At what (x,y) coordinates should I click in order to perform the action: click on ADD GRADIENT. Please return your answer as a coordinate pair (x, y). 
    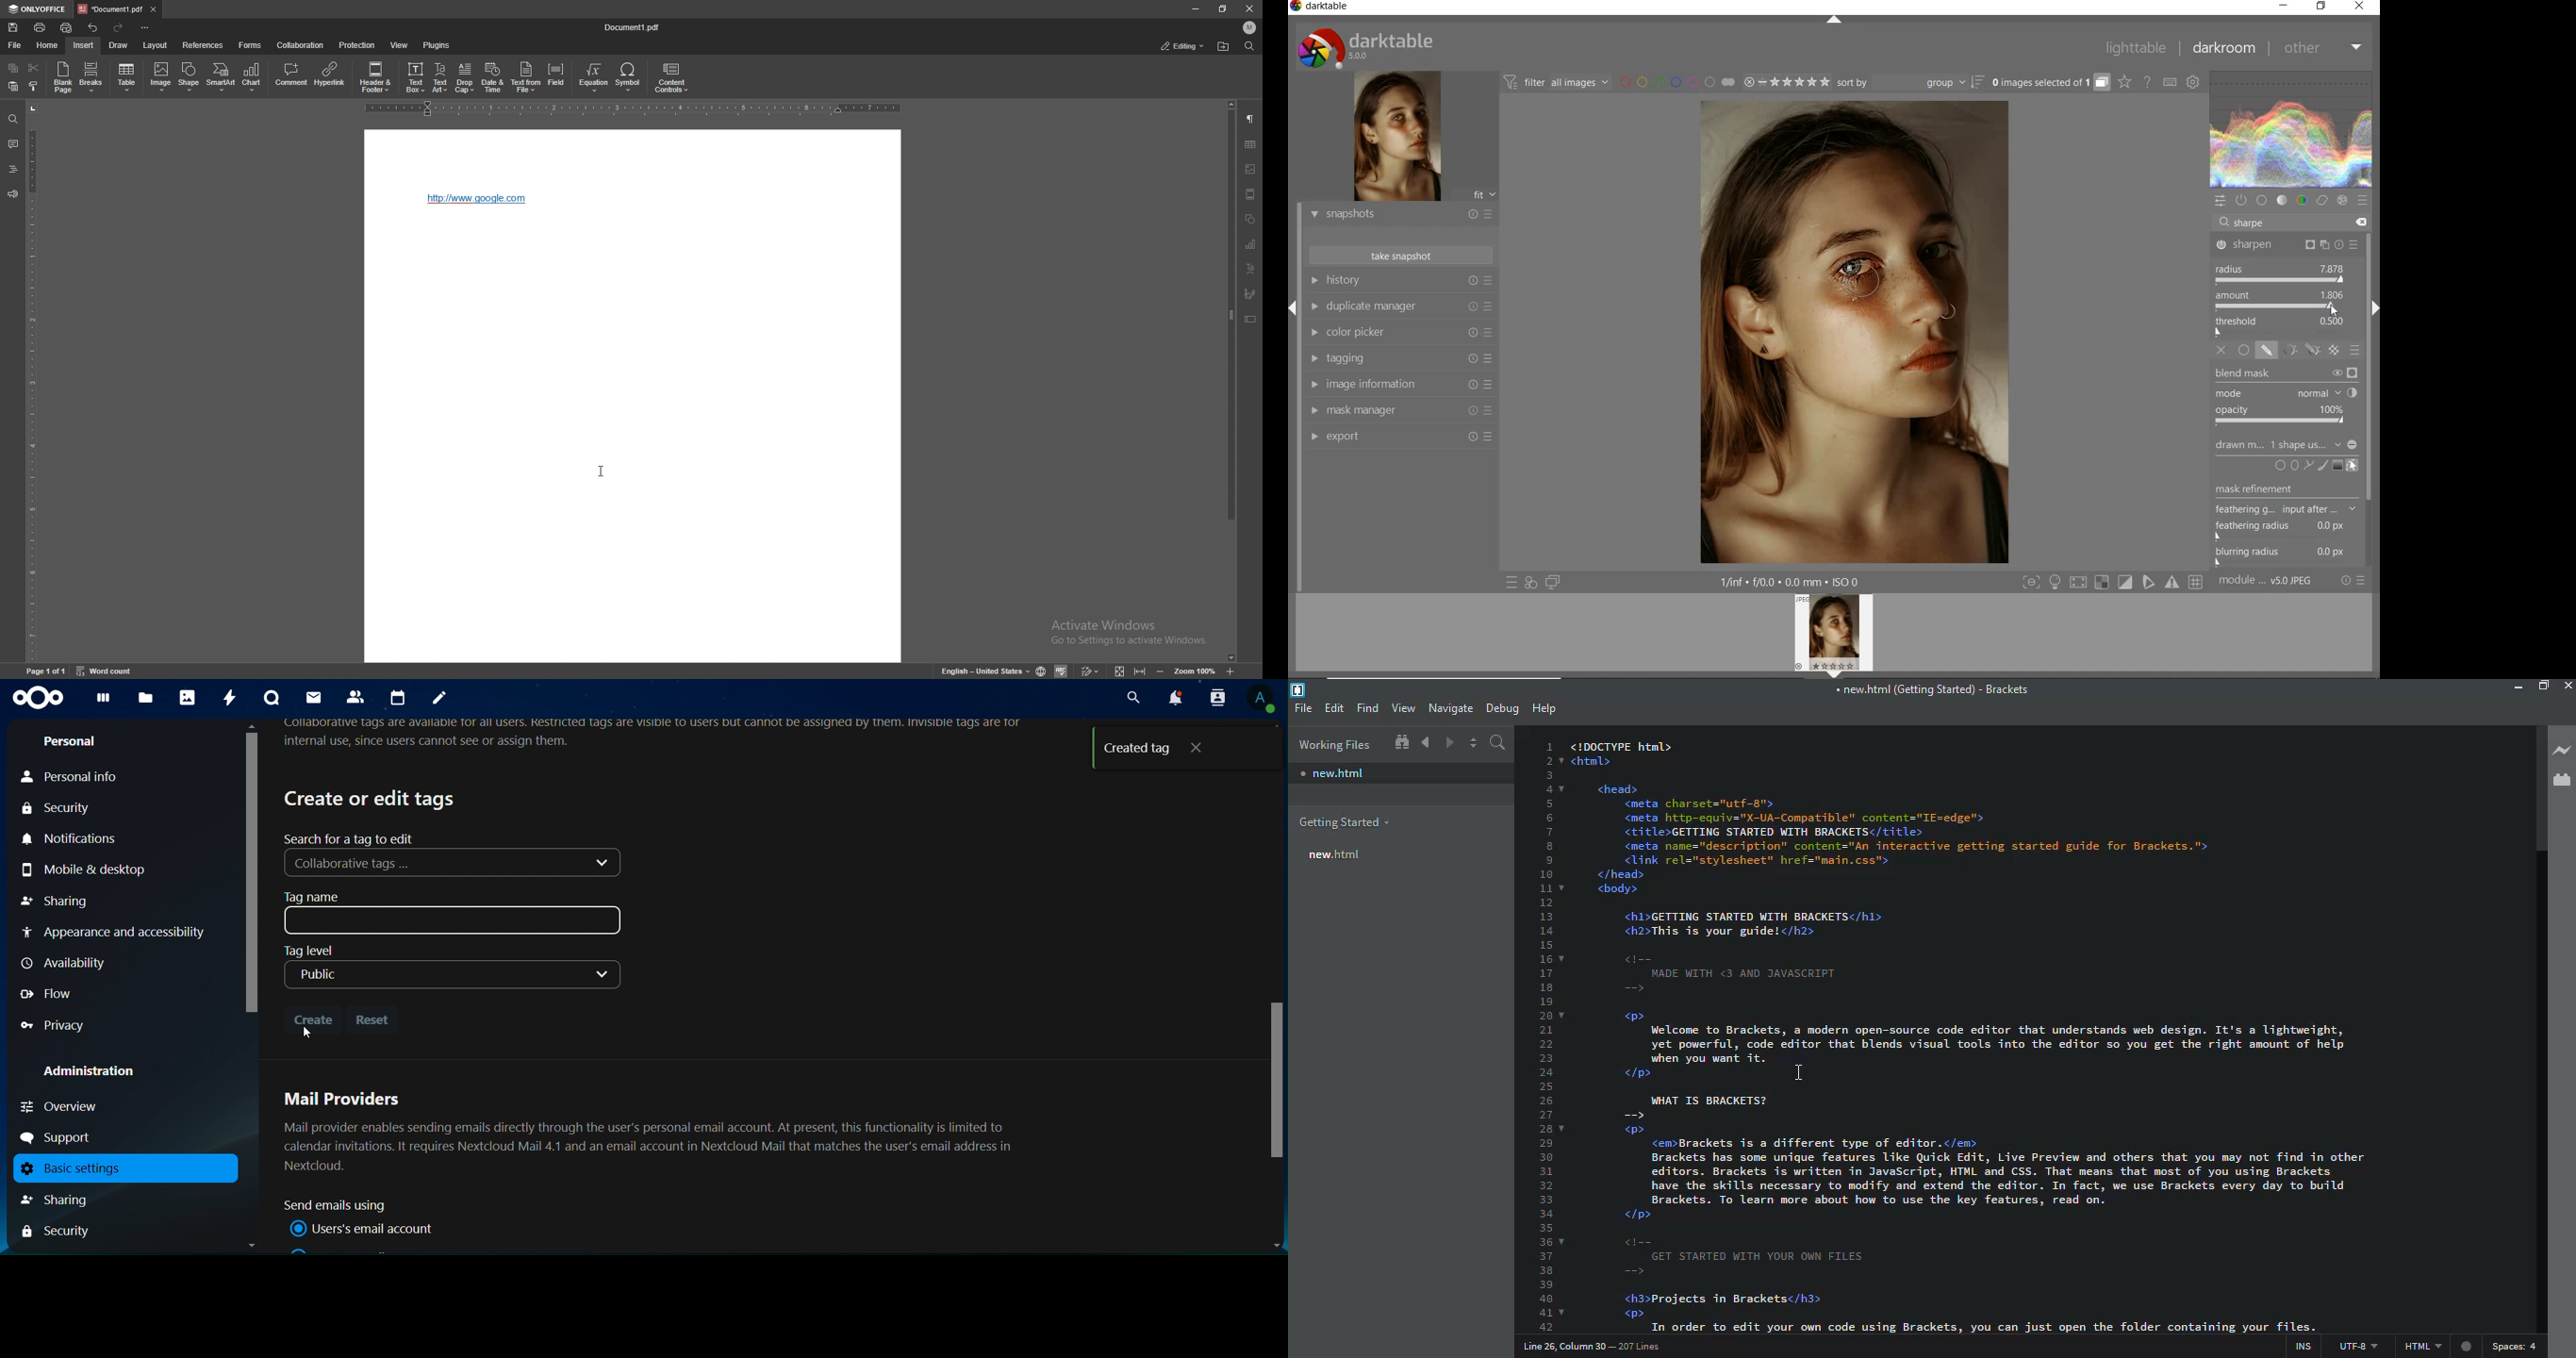
    Looking at the image, I should click on (2338, 466).